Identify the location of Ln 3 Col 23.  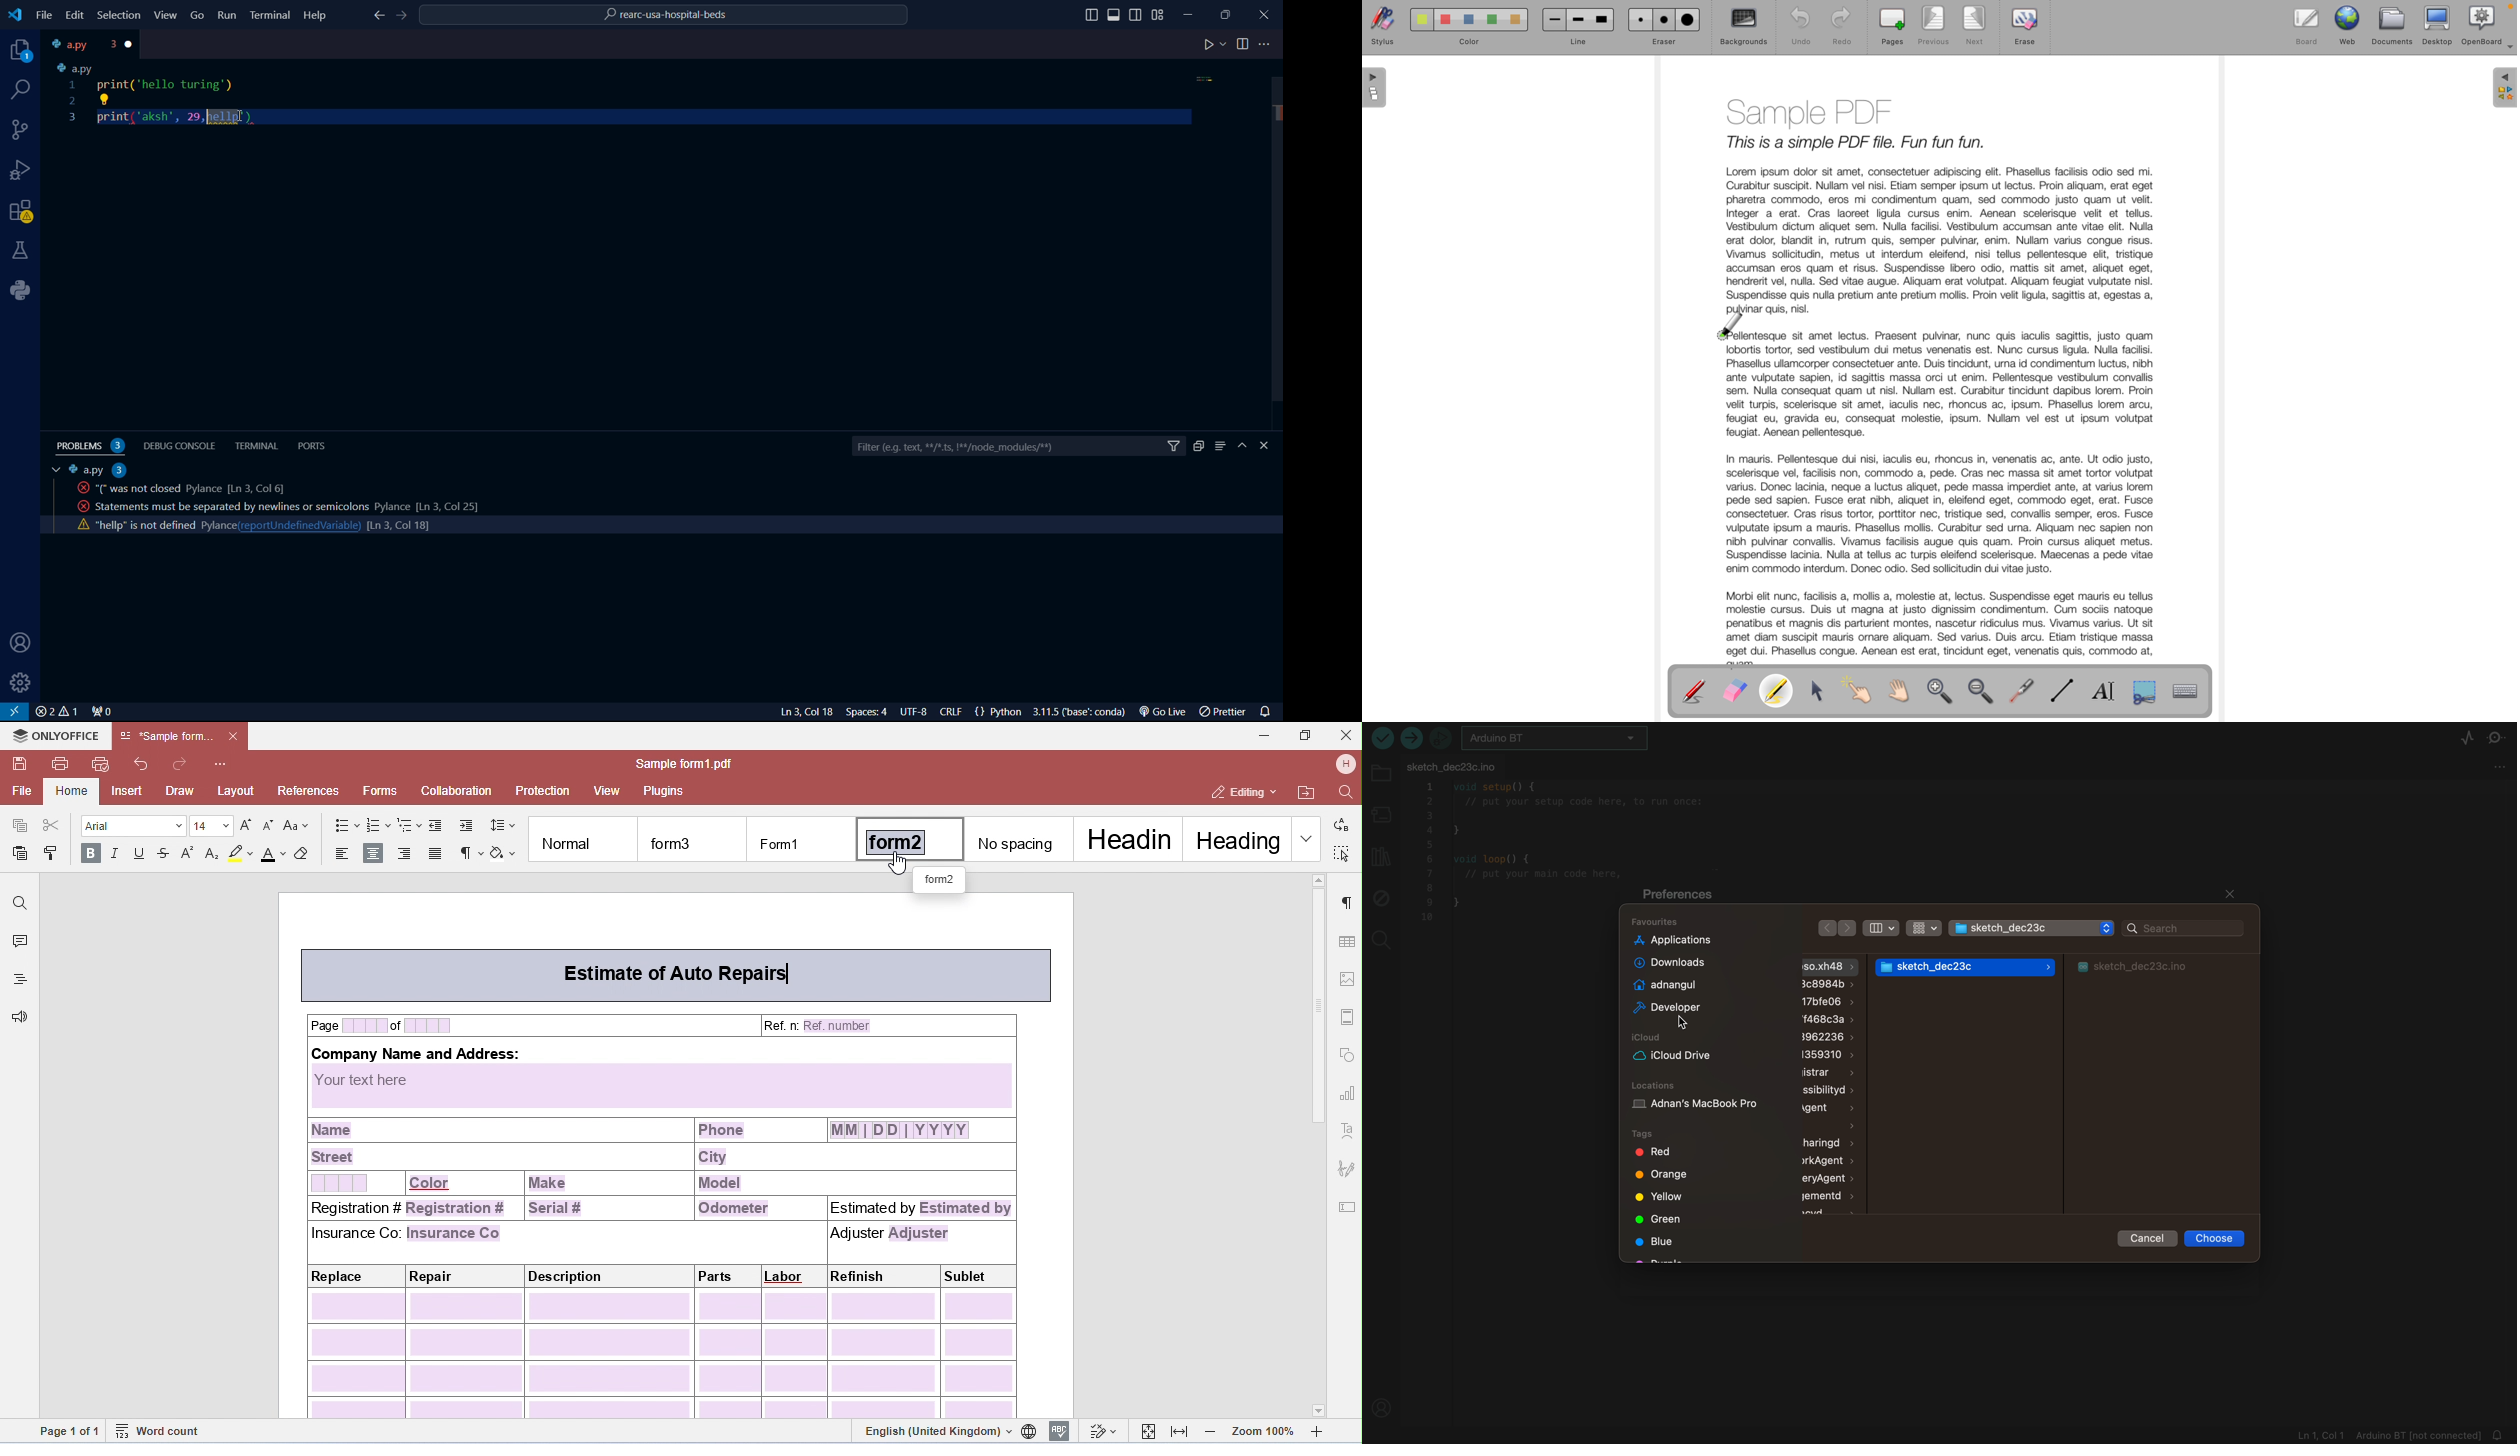
(791, 712).